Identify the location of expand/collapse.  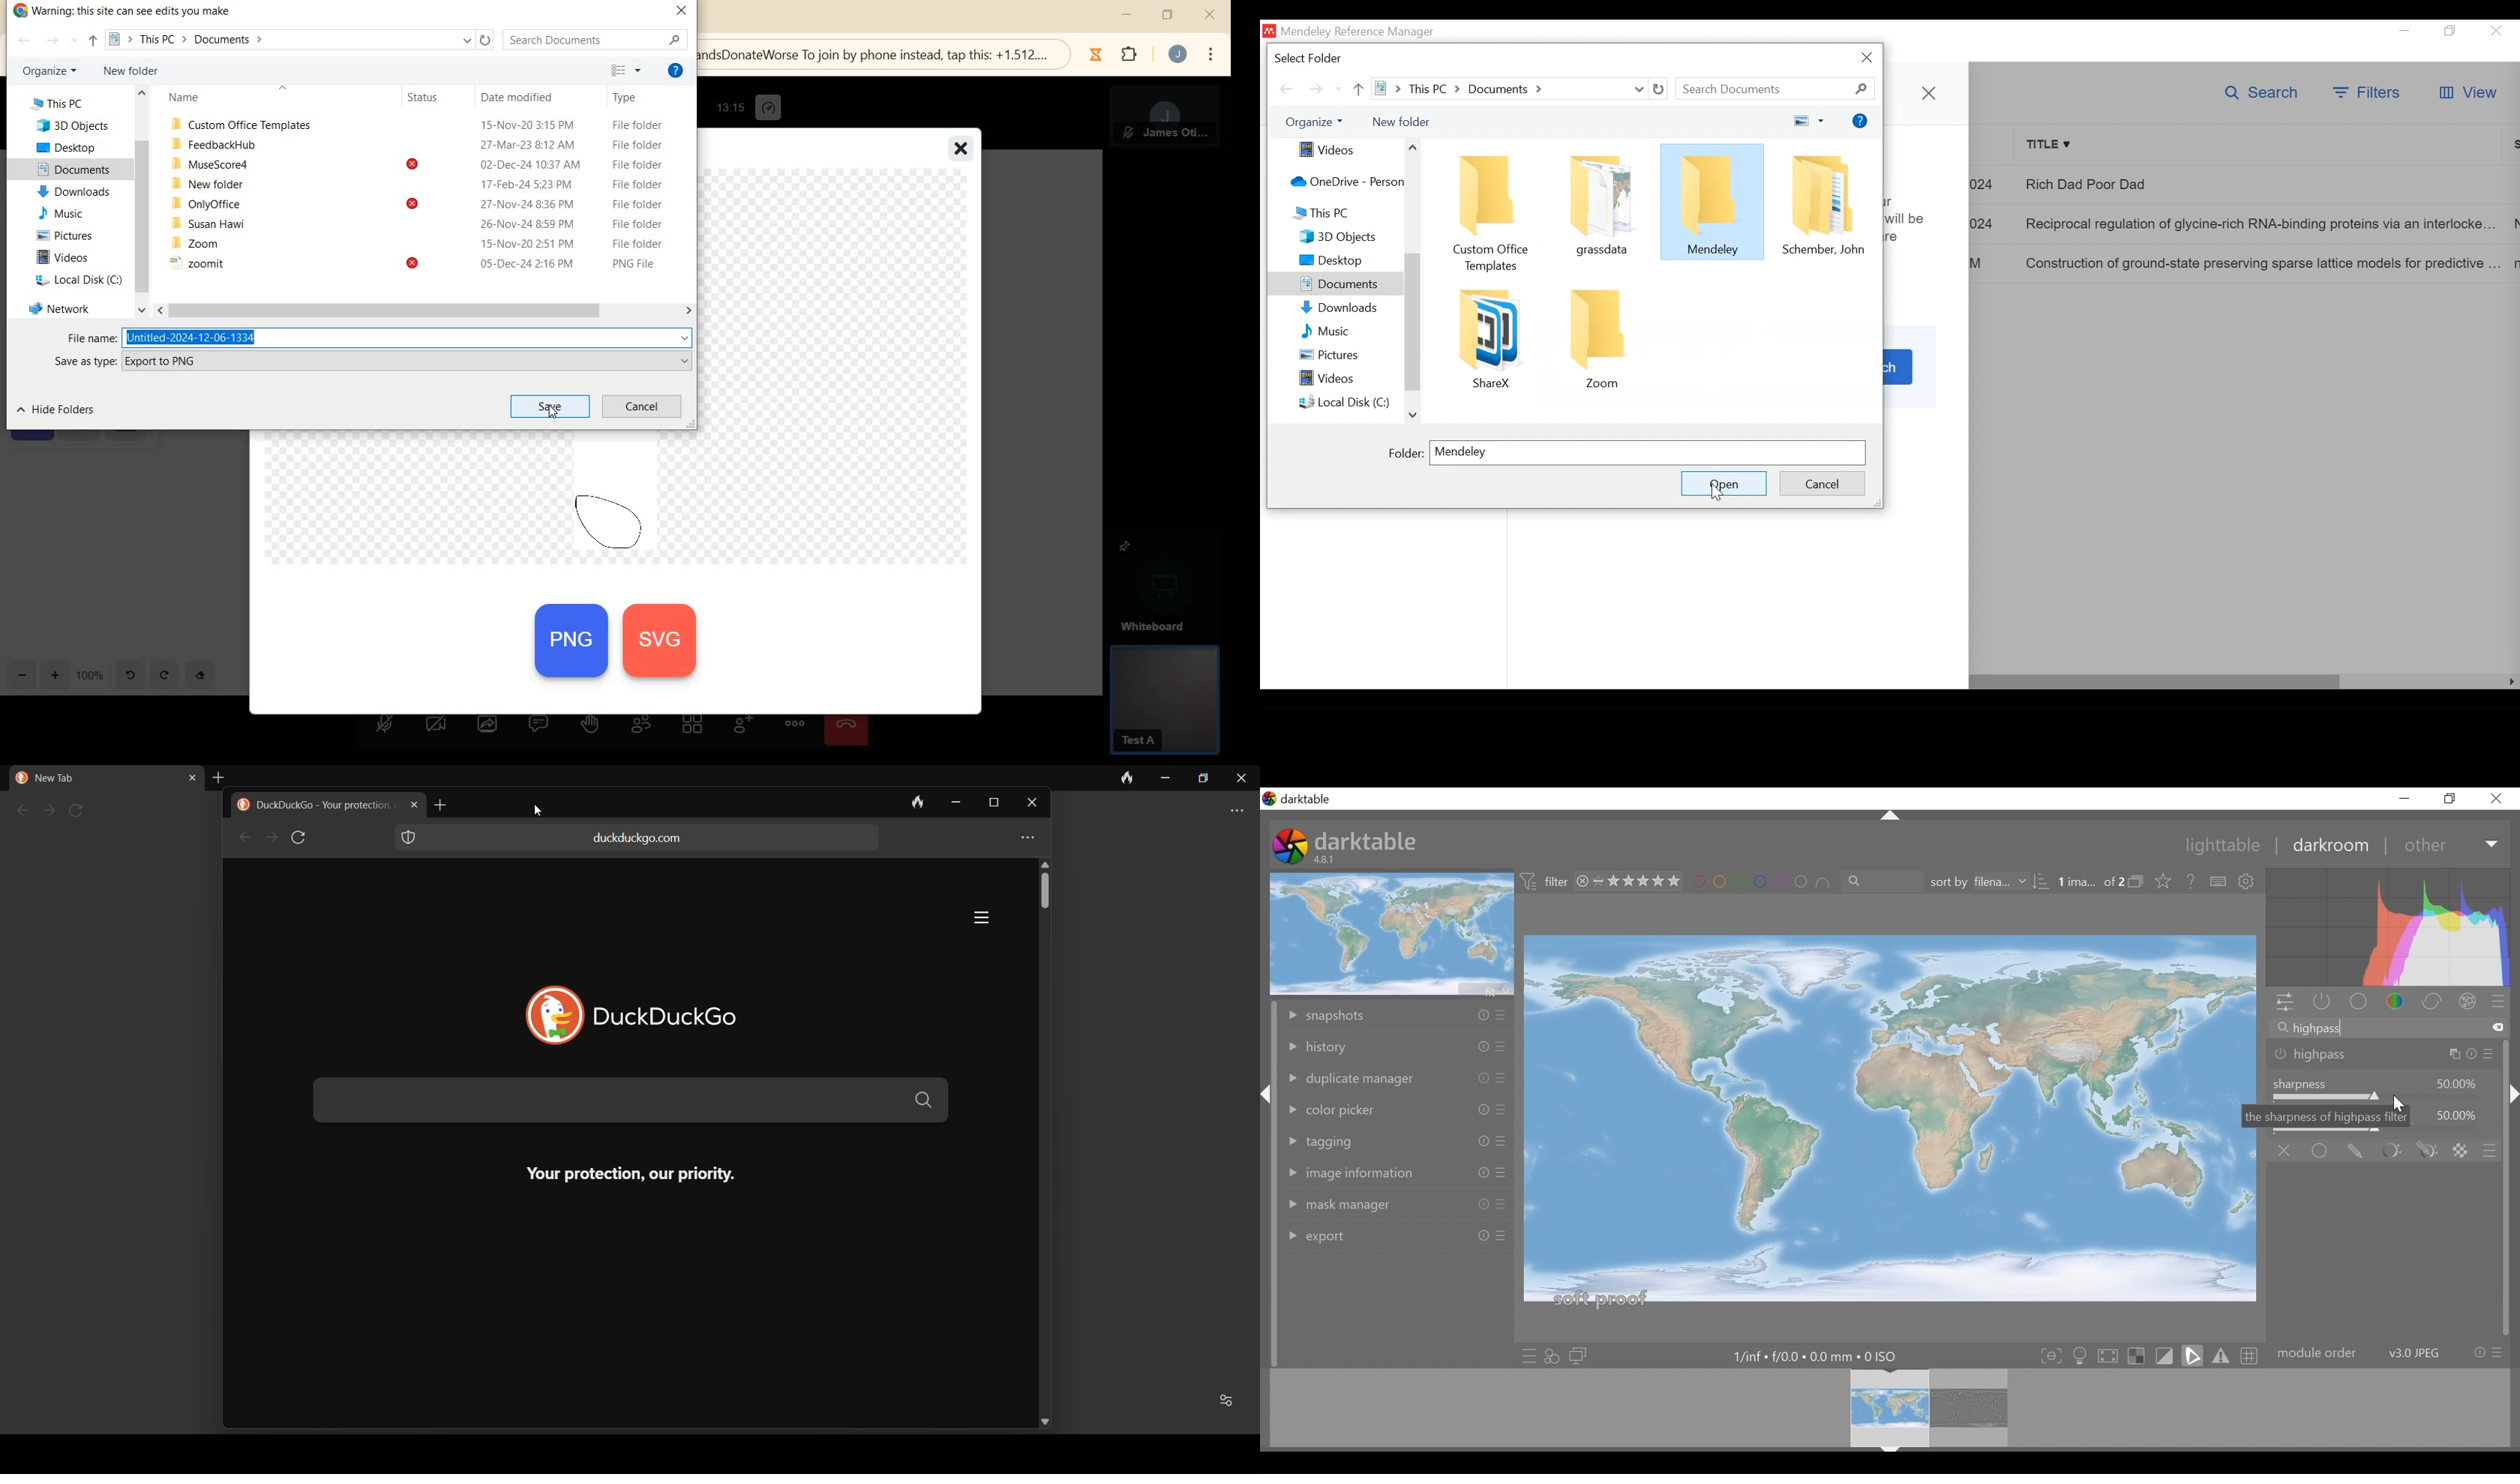
(1268, 1096).